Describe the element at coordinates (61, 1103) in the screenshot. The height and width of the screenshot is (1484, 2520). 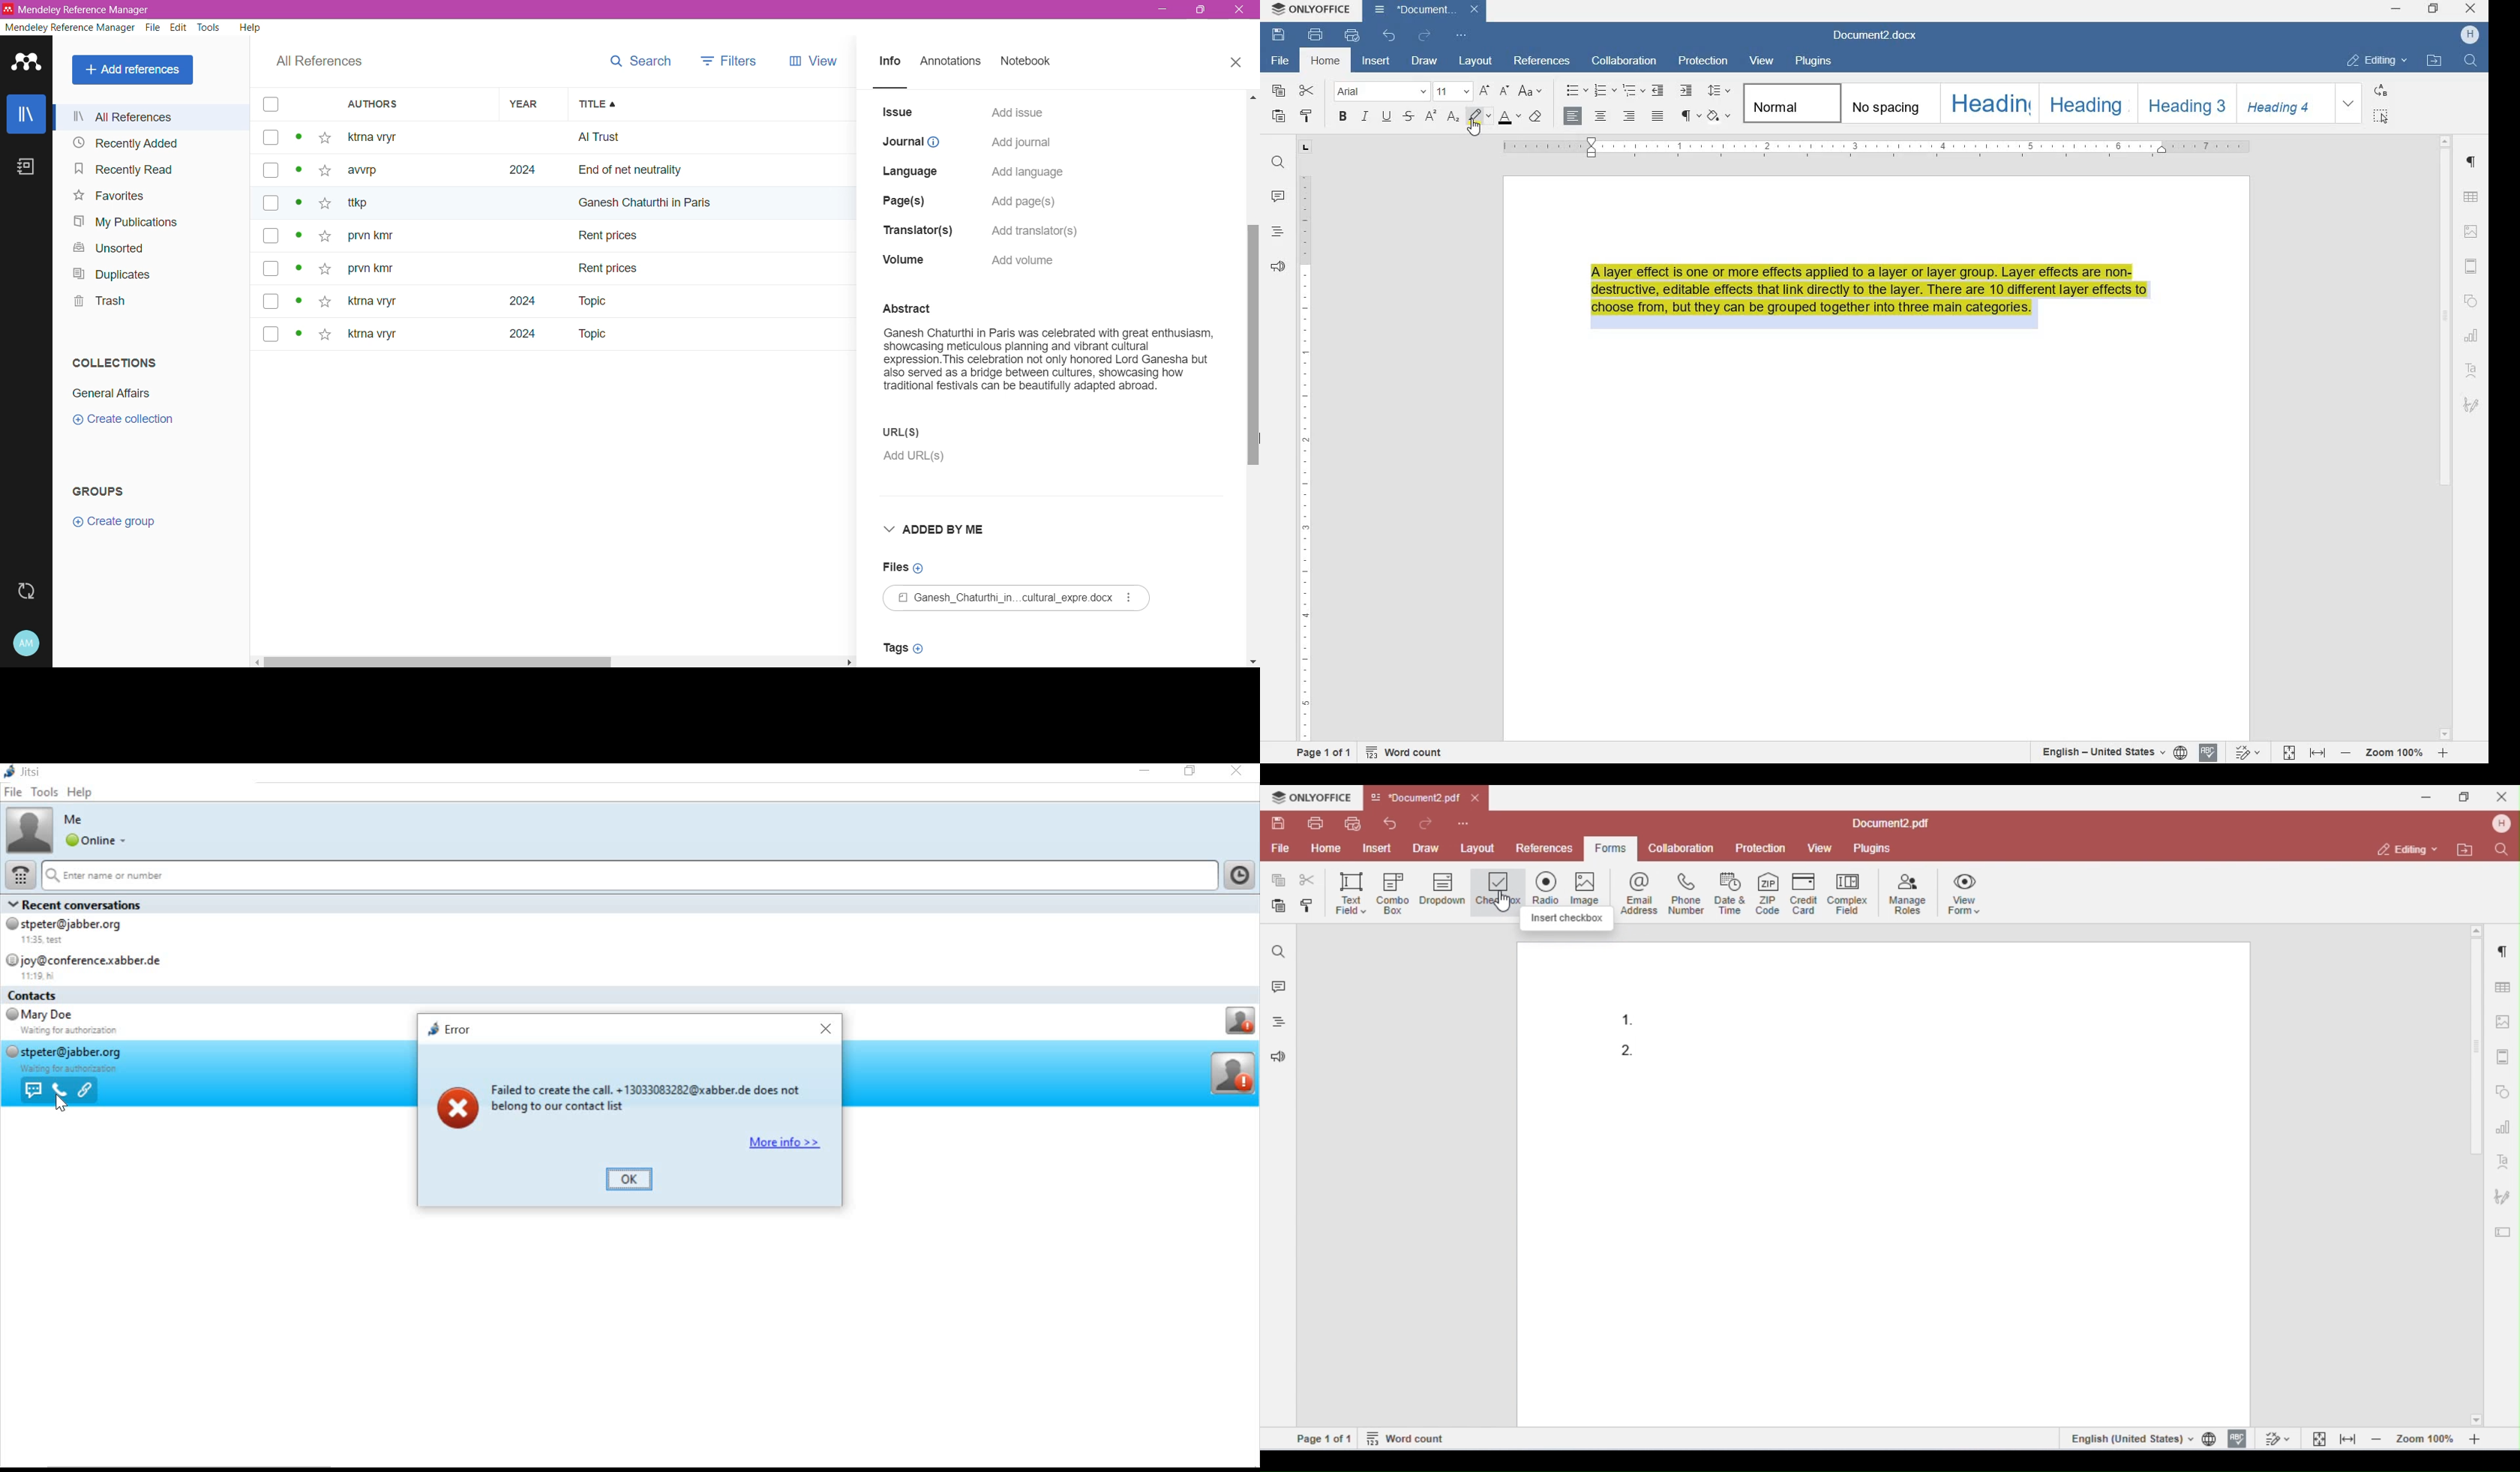
I see `cursor` at that location.